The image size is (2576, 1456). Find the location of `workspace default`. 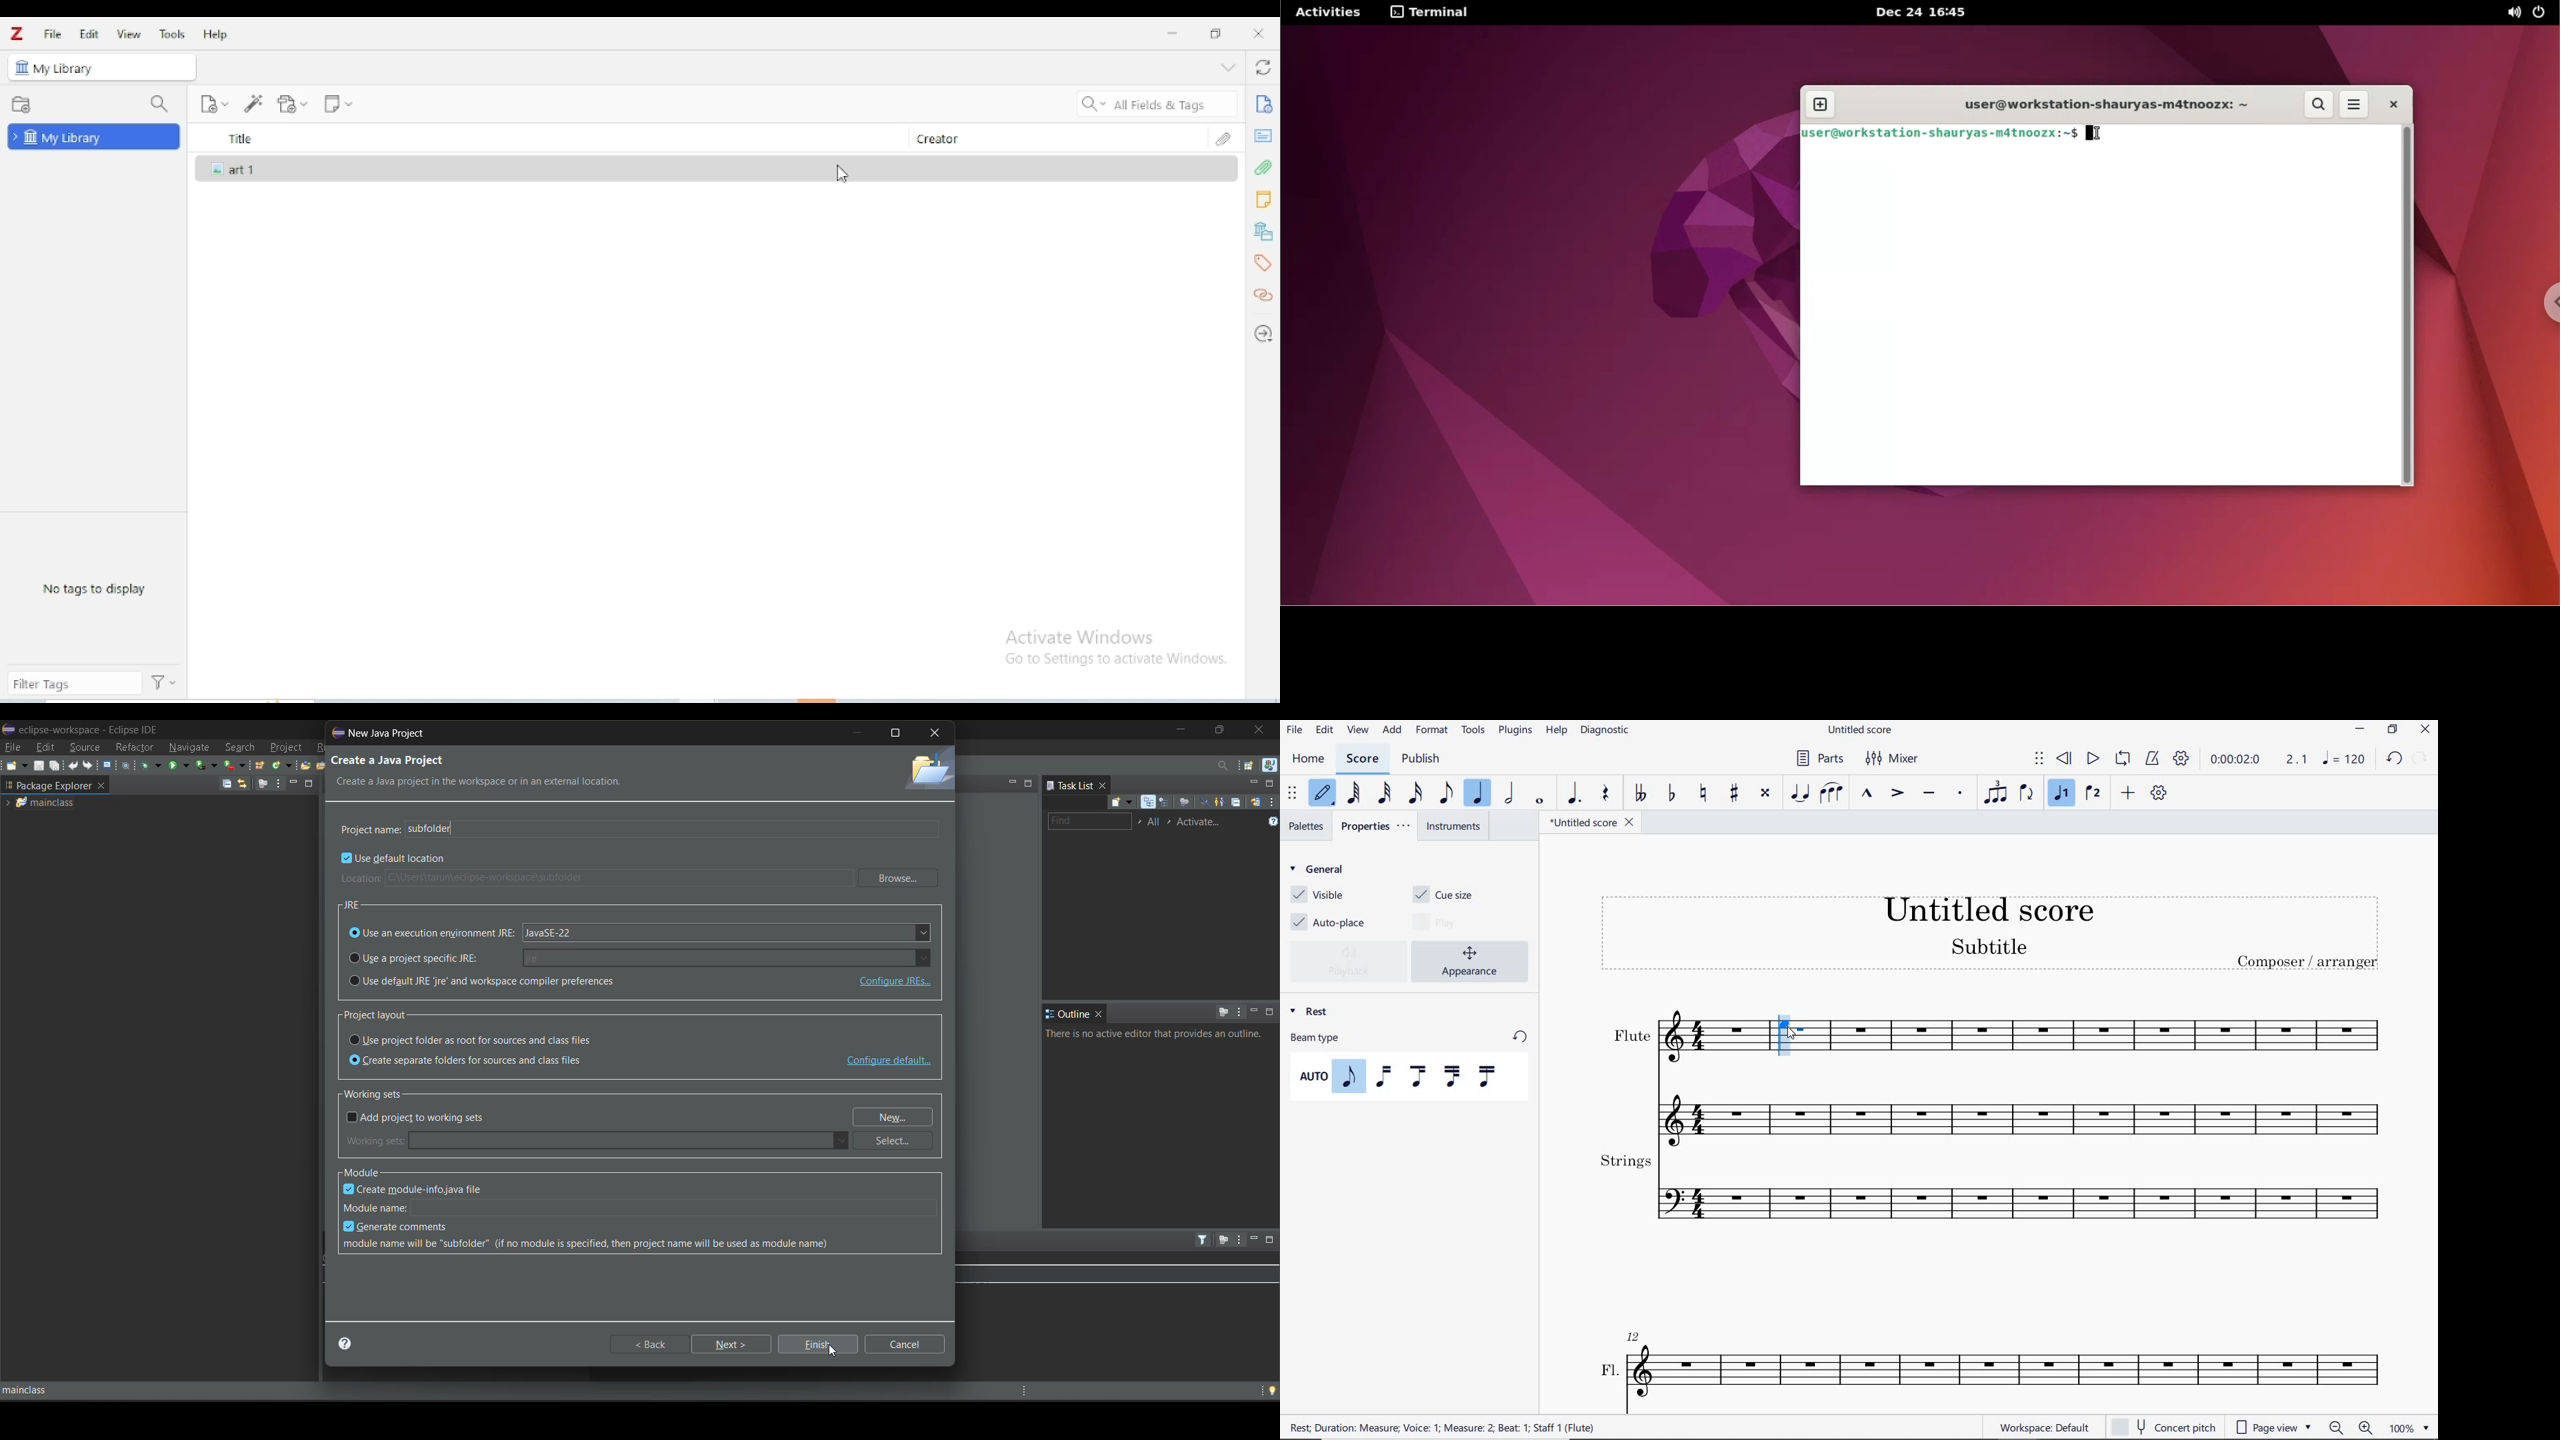

workspace default is located at coordinates (2044, 1428).